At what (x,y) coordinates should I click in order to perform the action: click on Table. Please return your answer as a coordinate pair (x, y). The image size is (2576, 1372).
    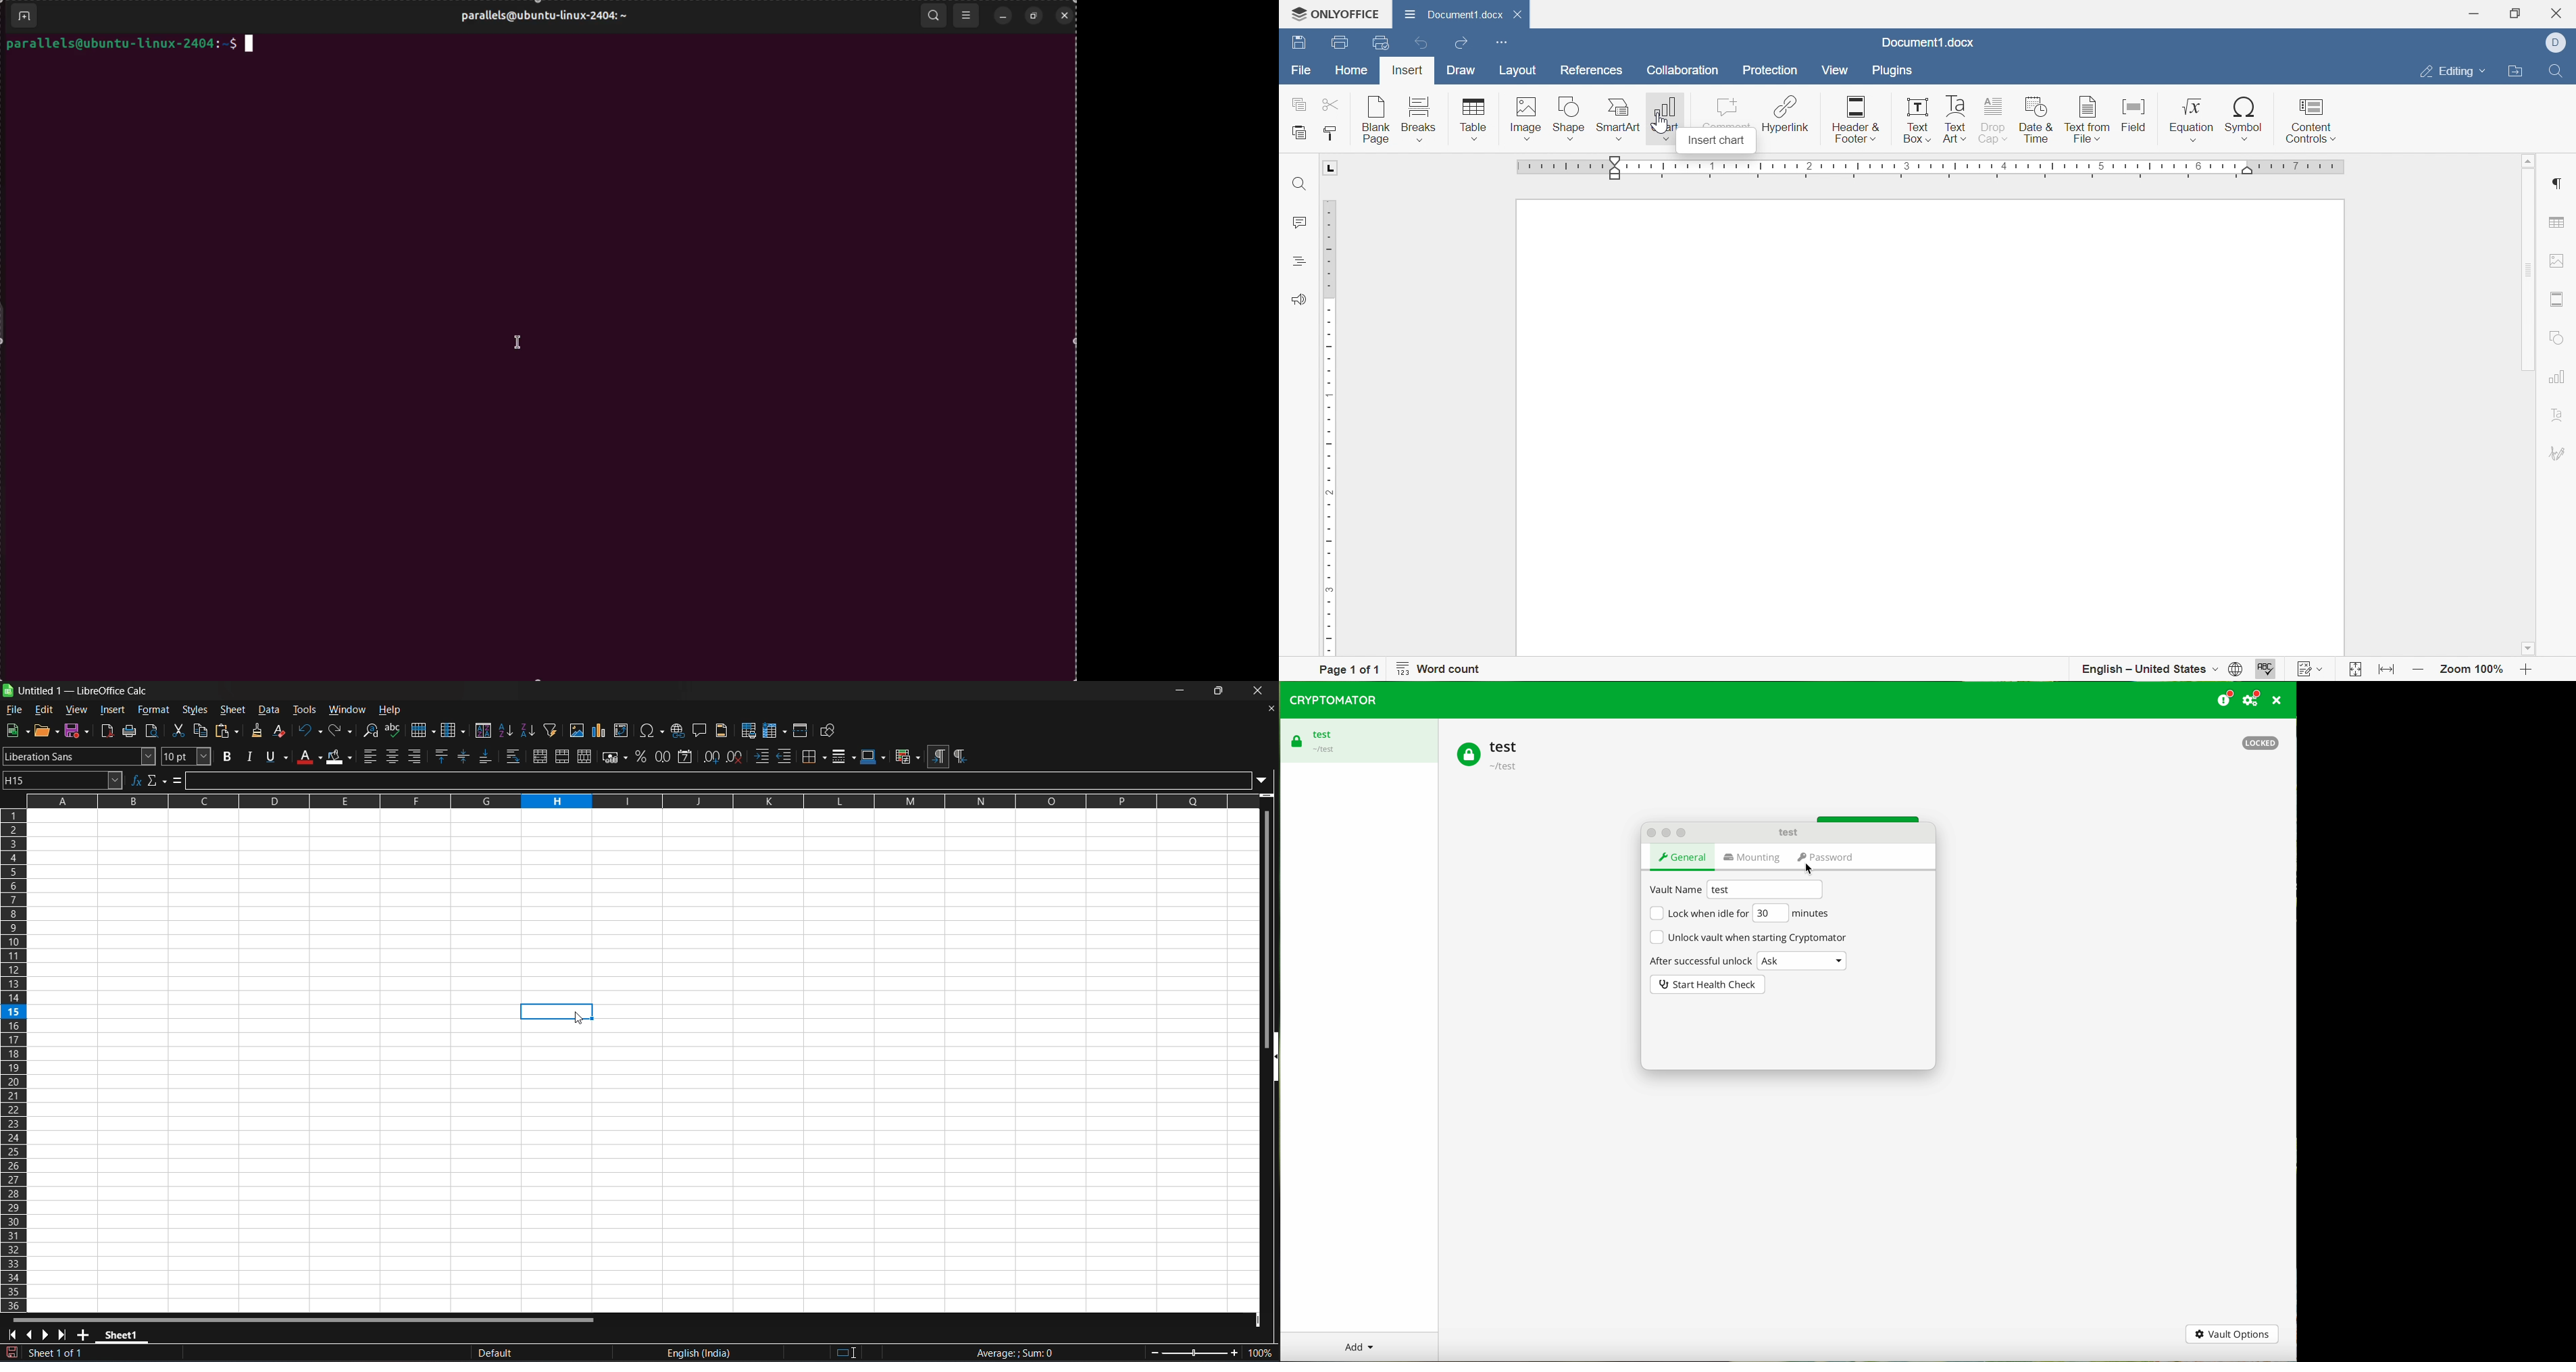
    Looking at the image, I should click on (1473, 118).